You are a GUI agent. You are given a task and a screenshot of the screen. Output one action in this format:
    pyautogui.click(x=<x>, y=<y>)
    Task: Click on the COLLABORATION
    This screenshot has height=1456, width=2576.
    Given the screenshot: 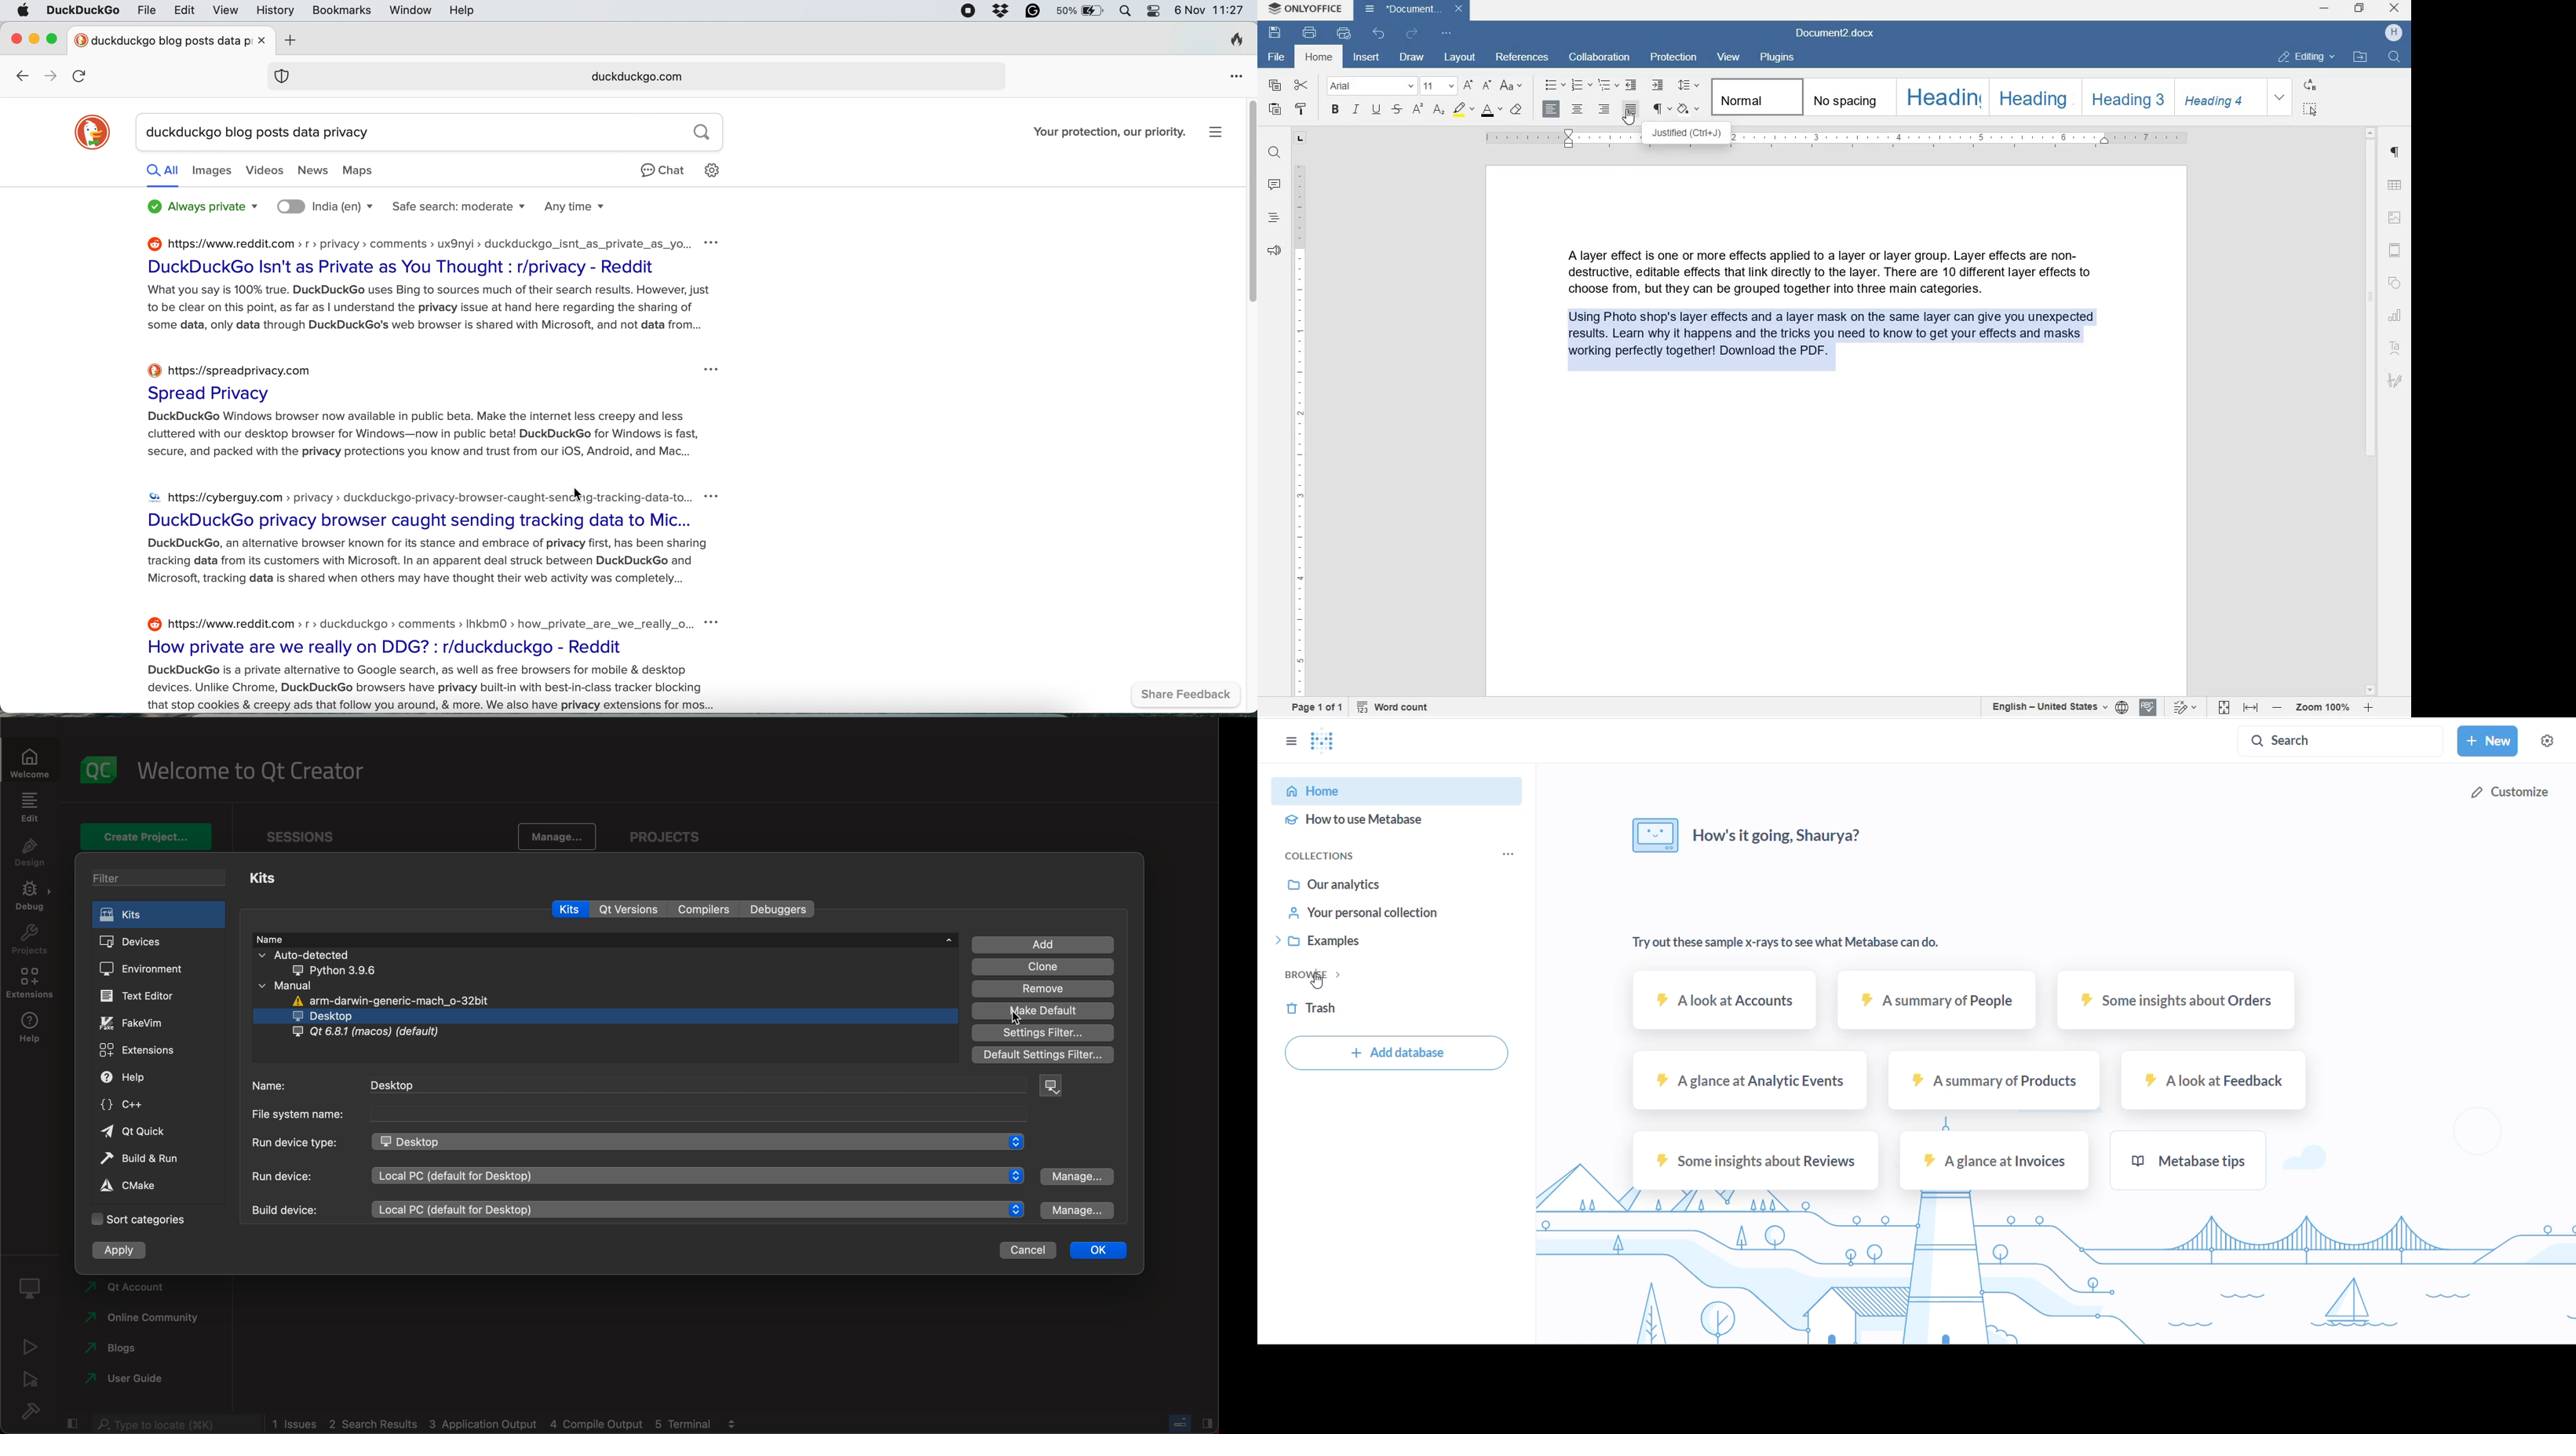 What is the action you would take?
    pyautogui.click(x=1600, y=57)
    